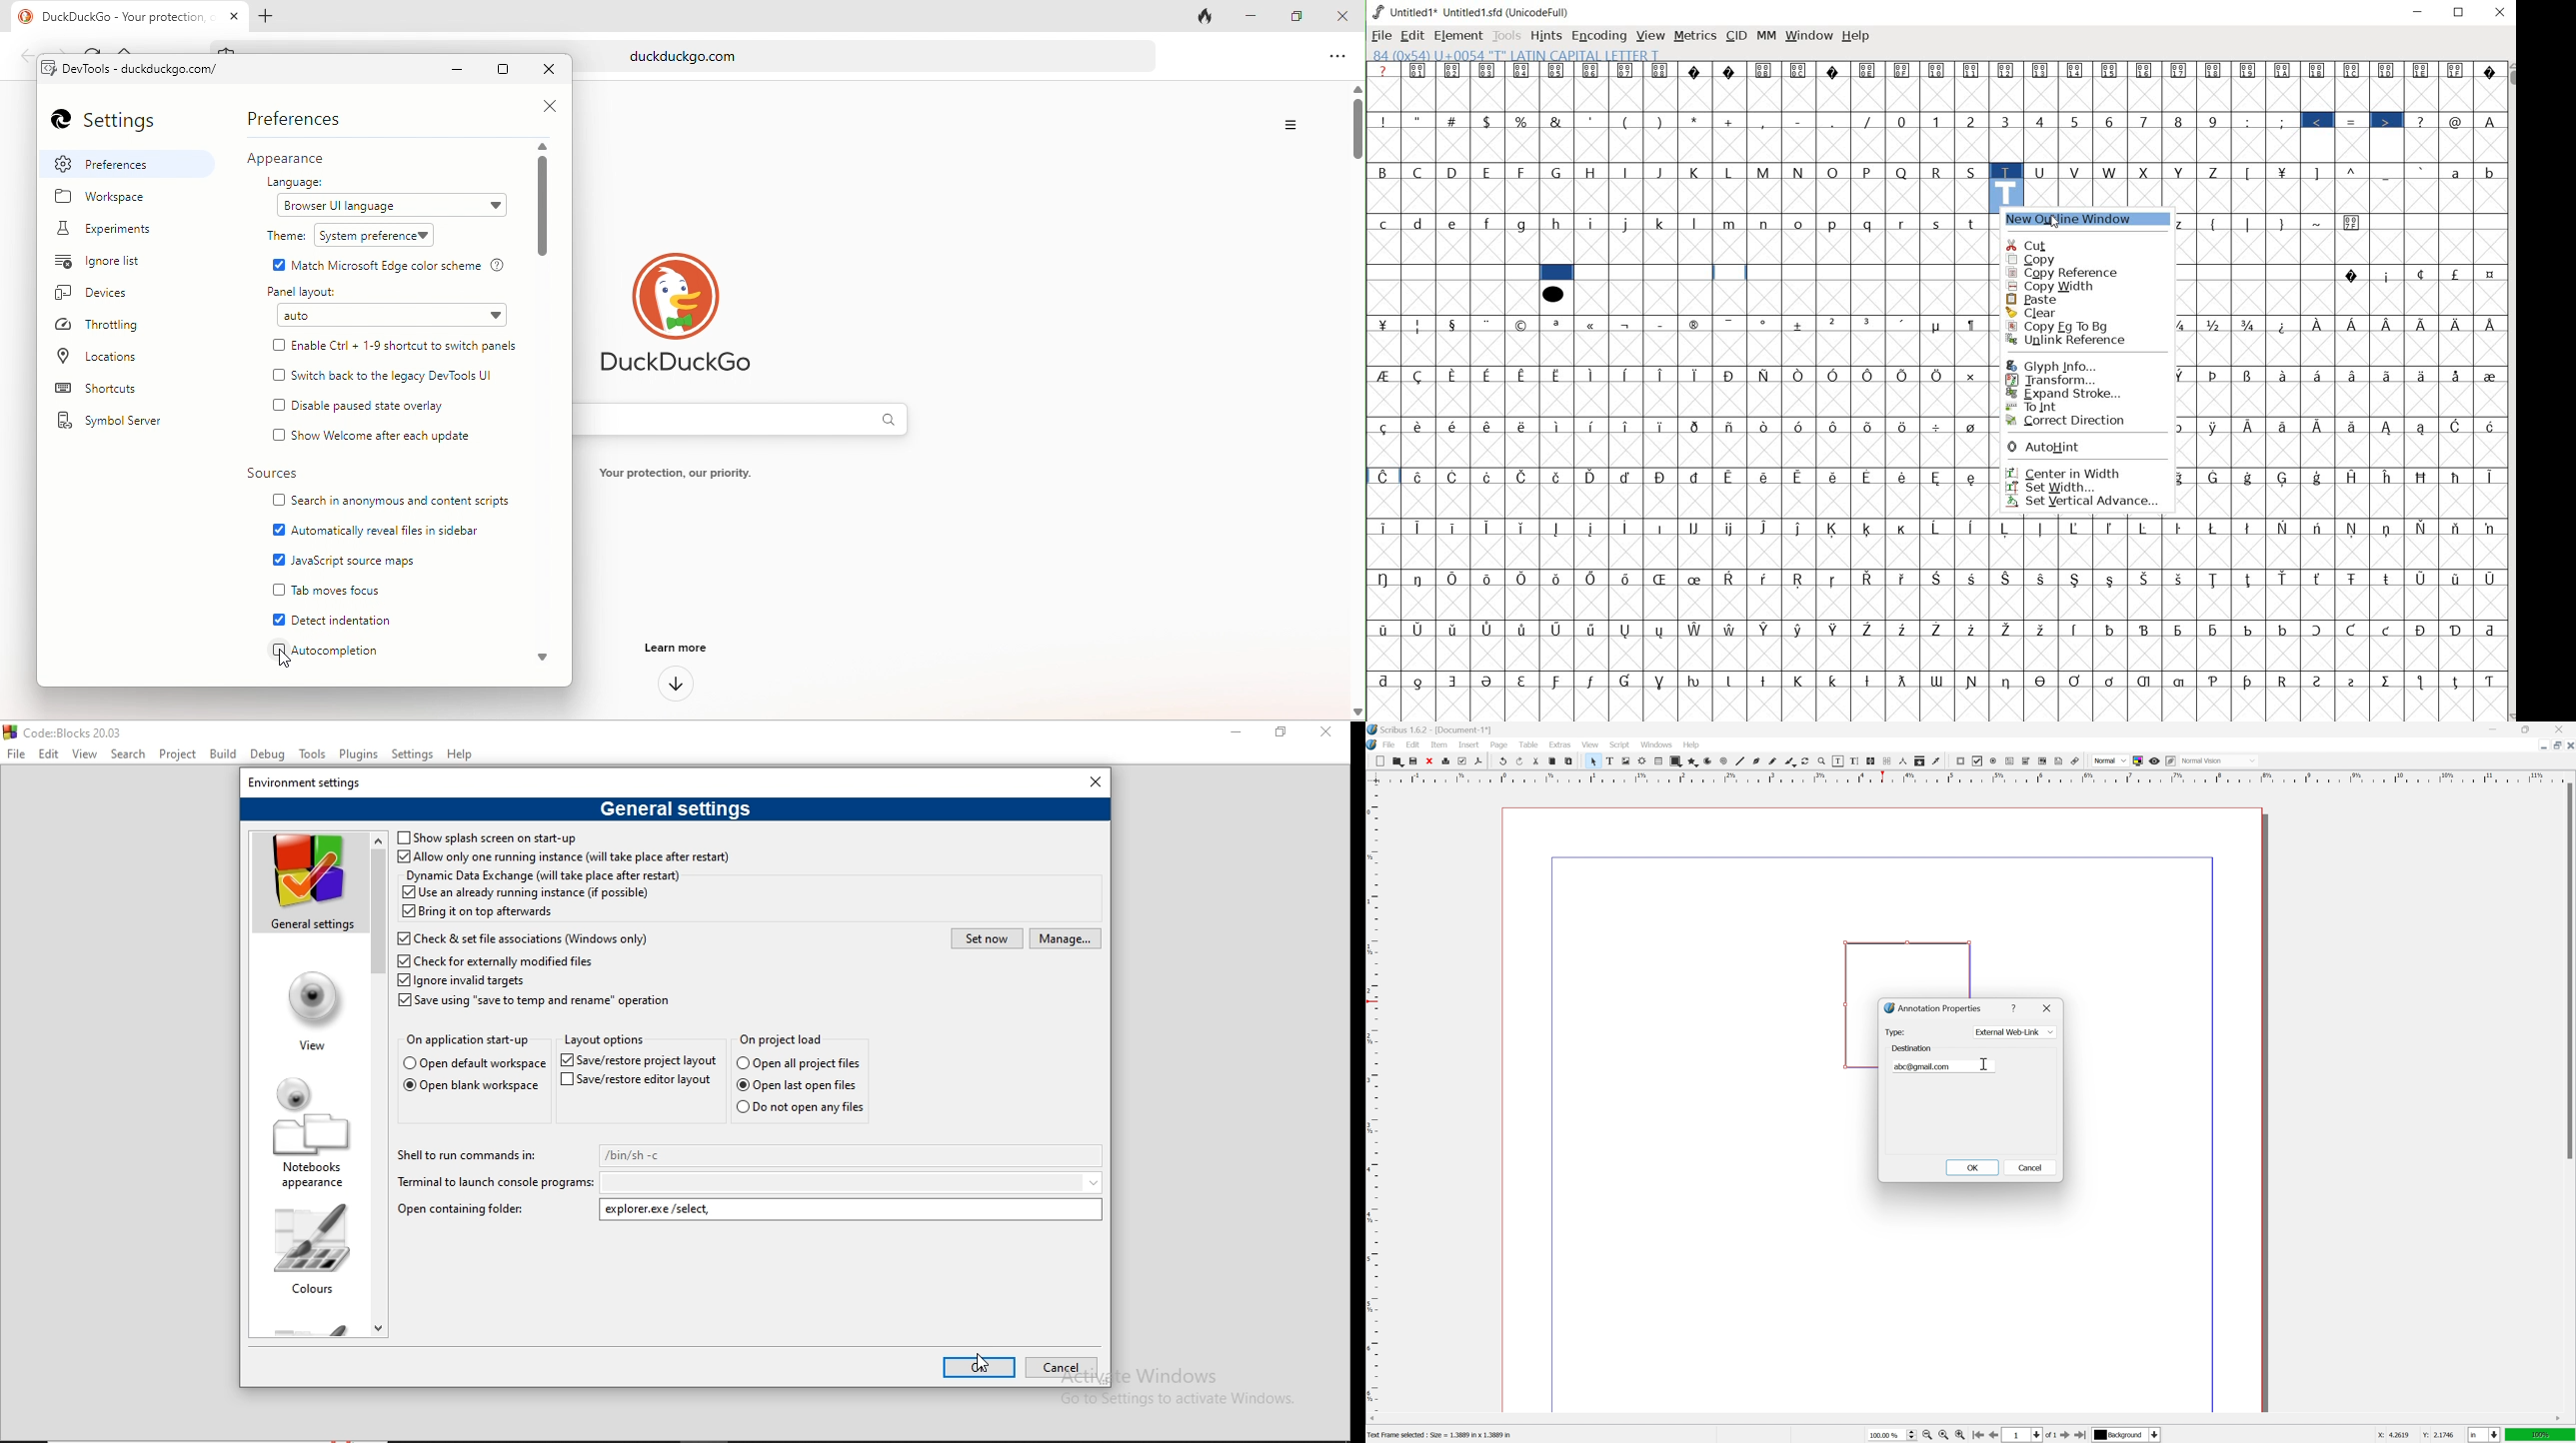 This screenshot has height=1456, width=2576. I want to click on link annotation, so click(2075, 761).